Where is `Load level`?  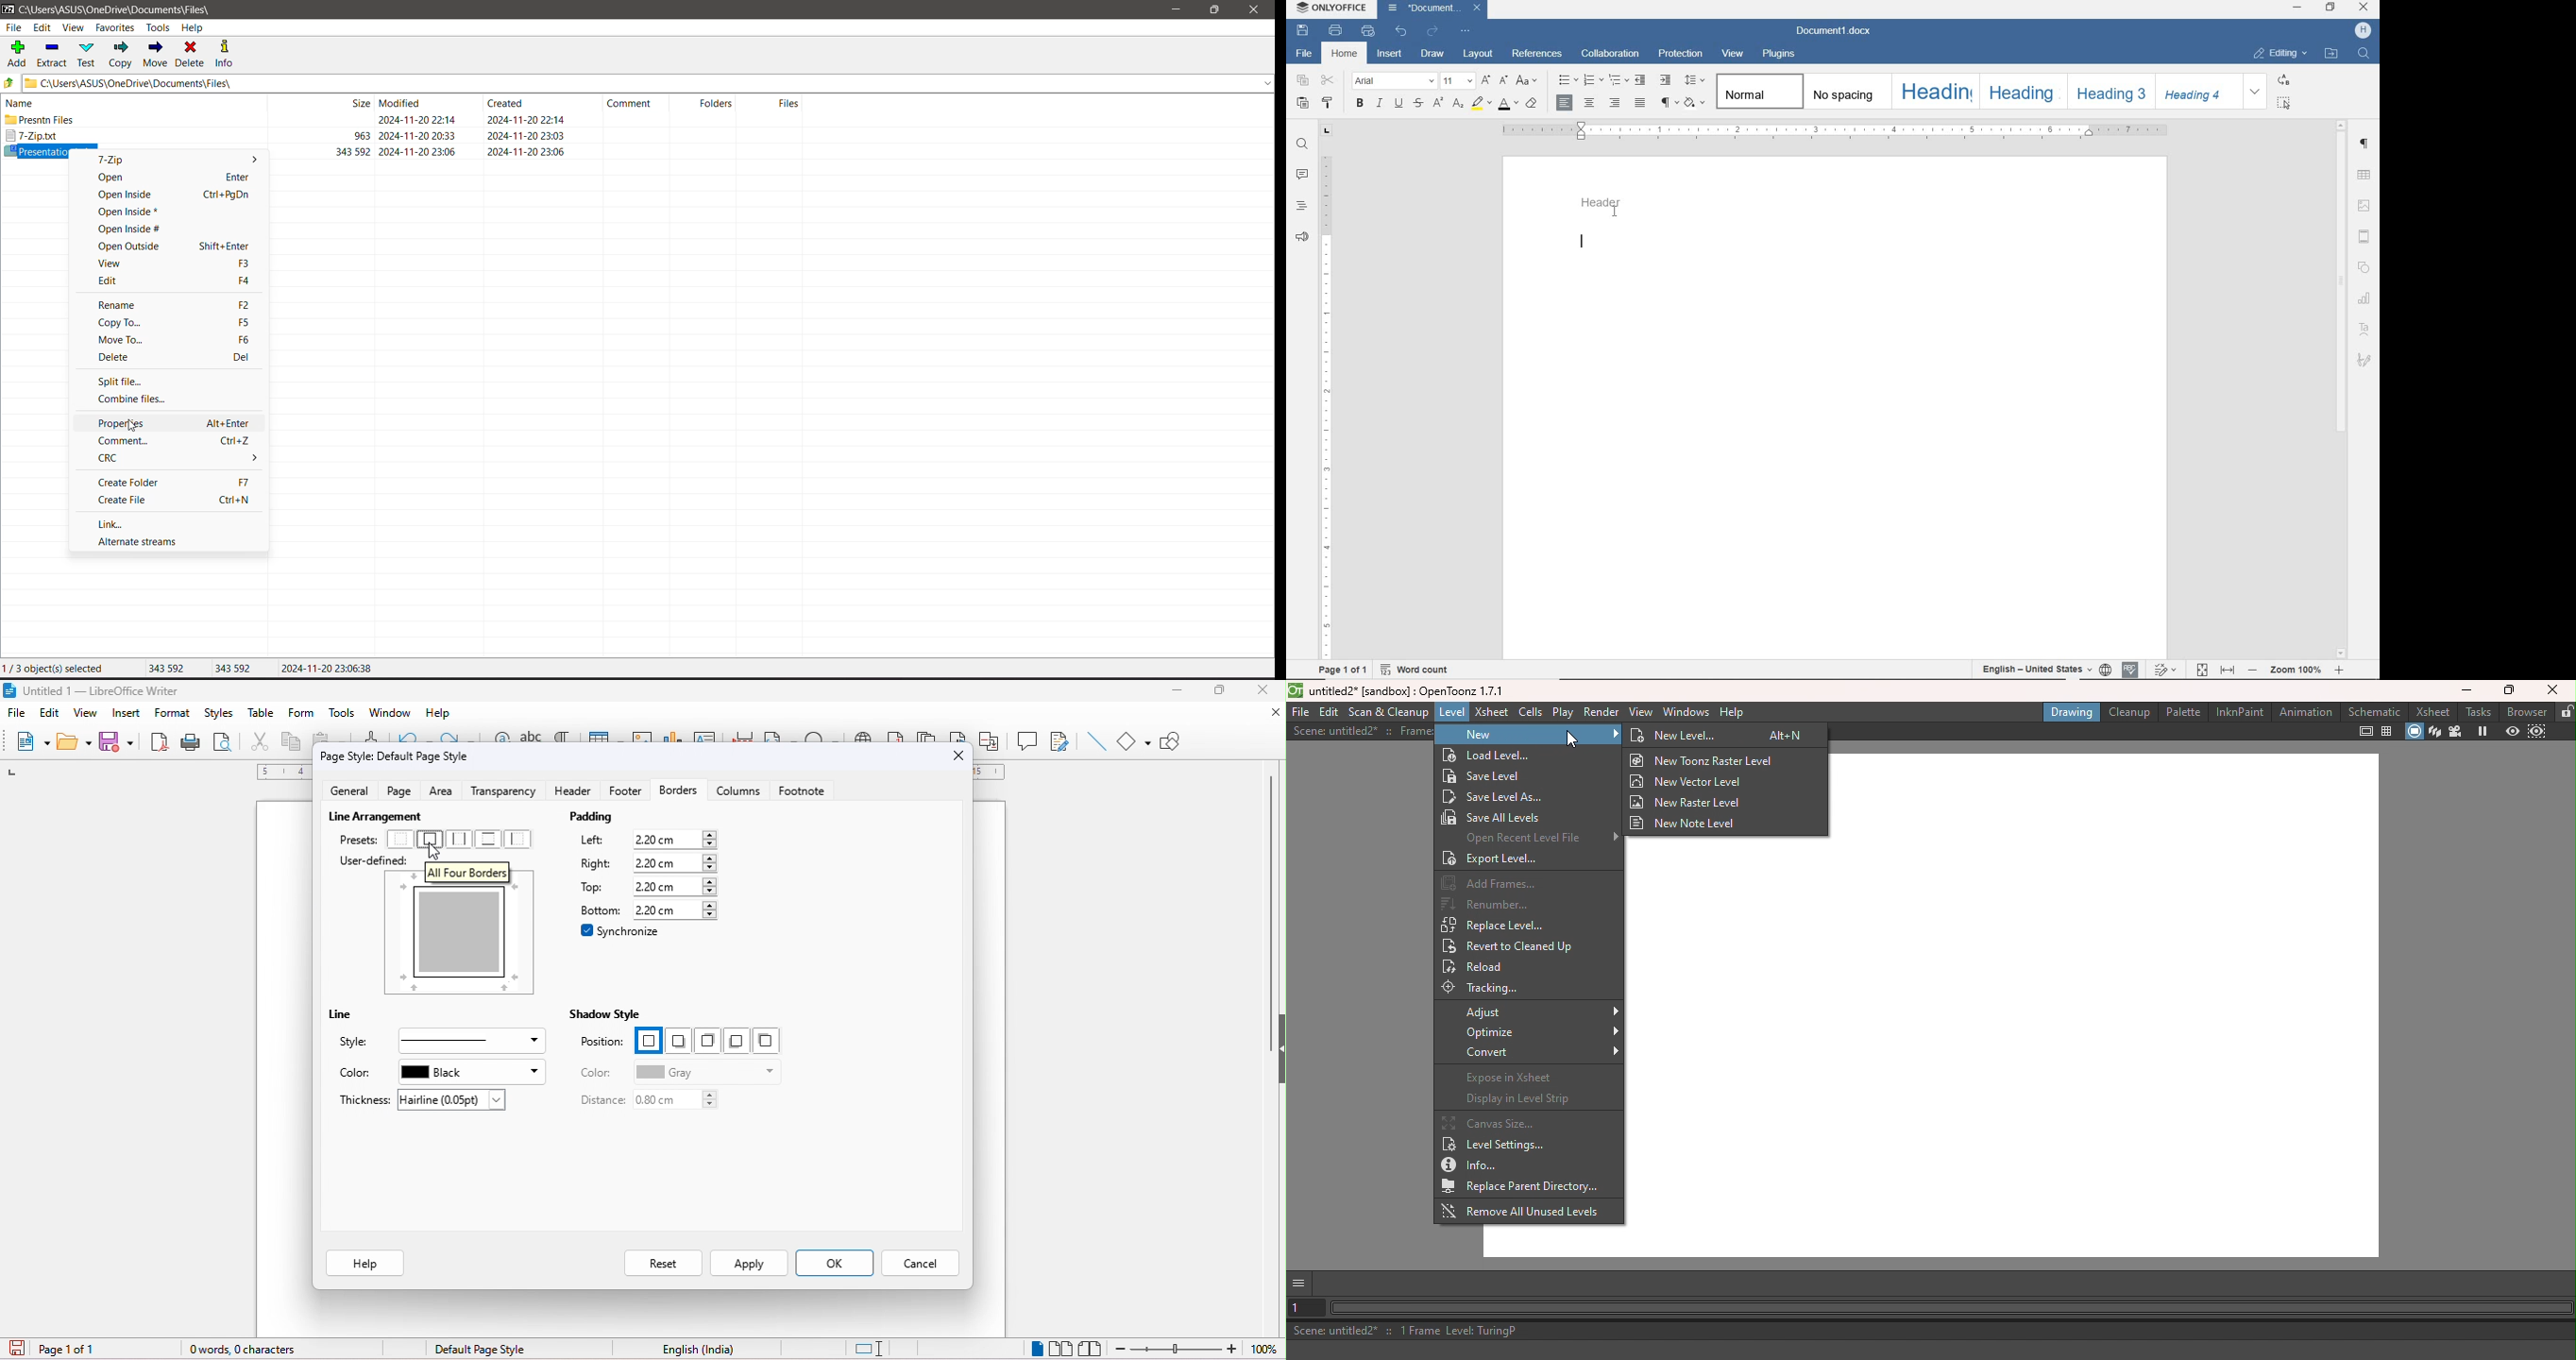 Load level is located at coordinates (1526, 756).